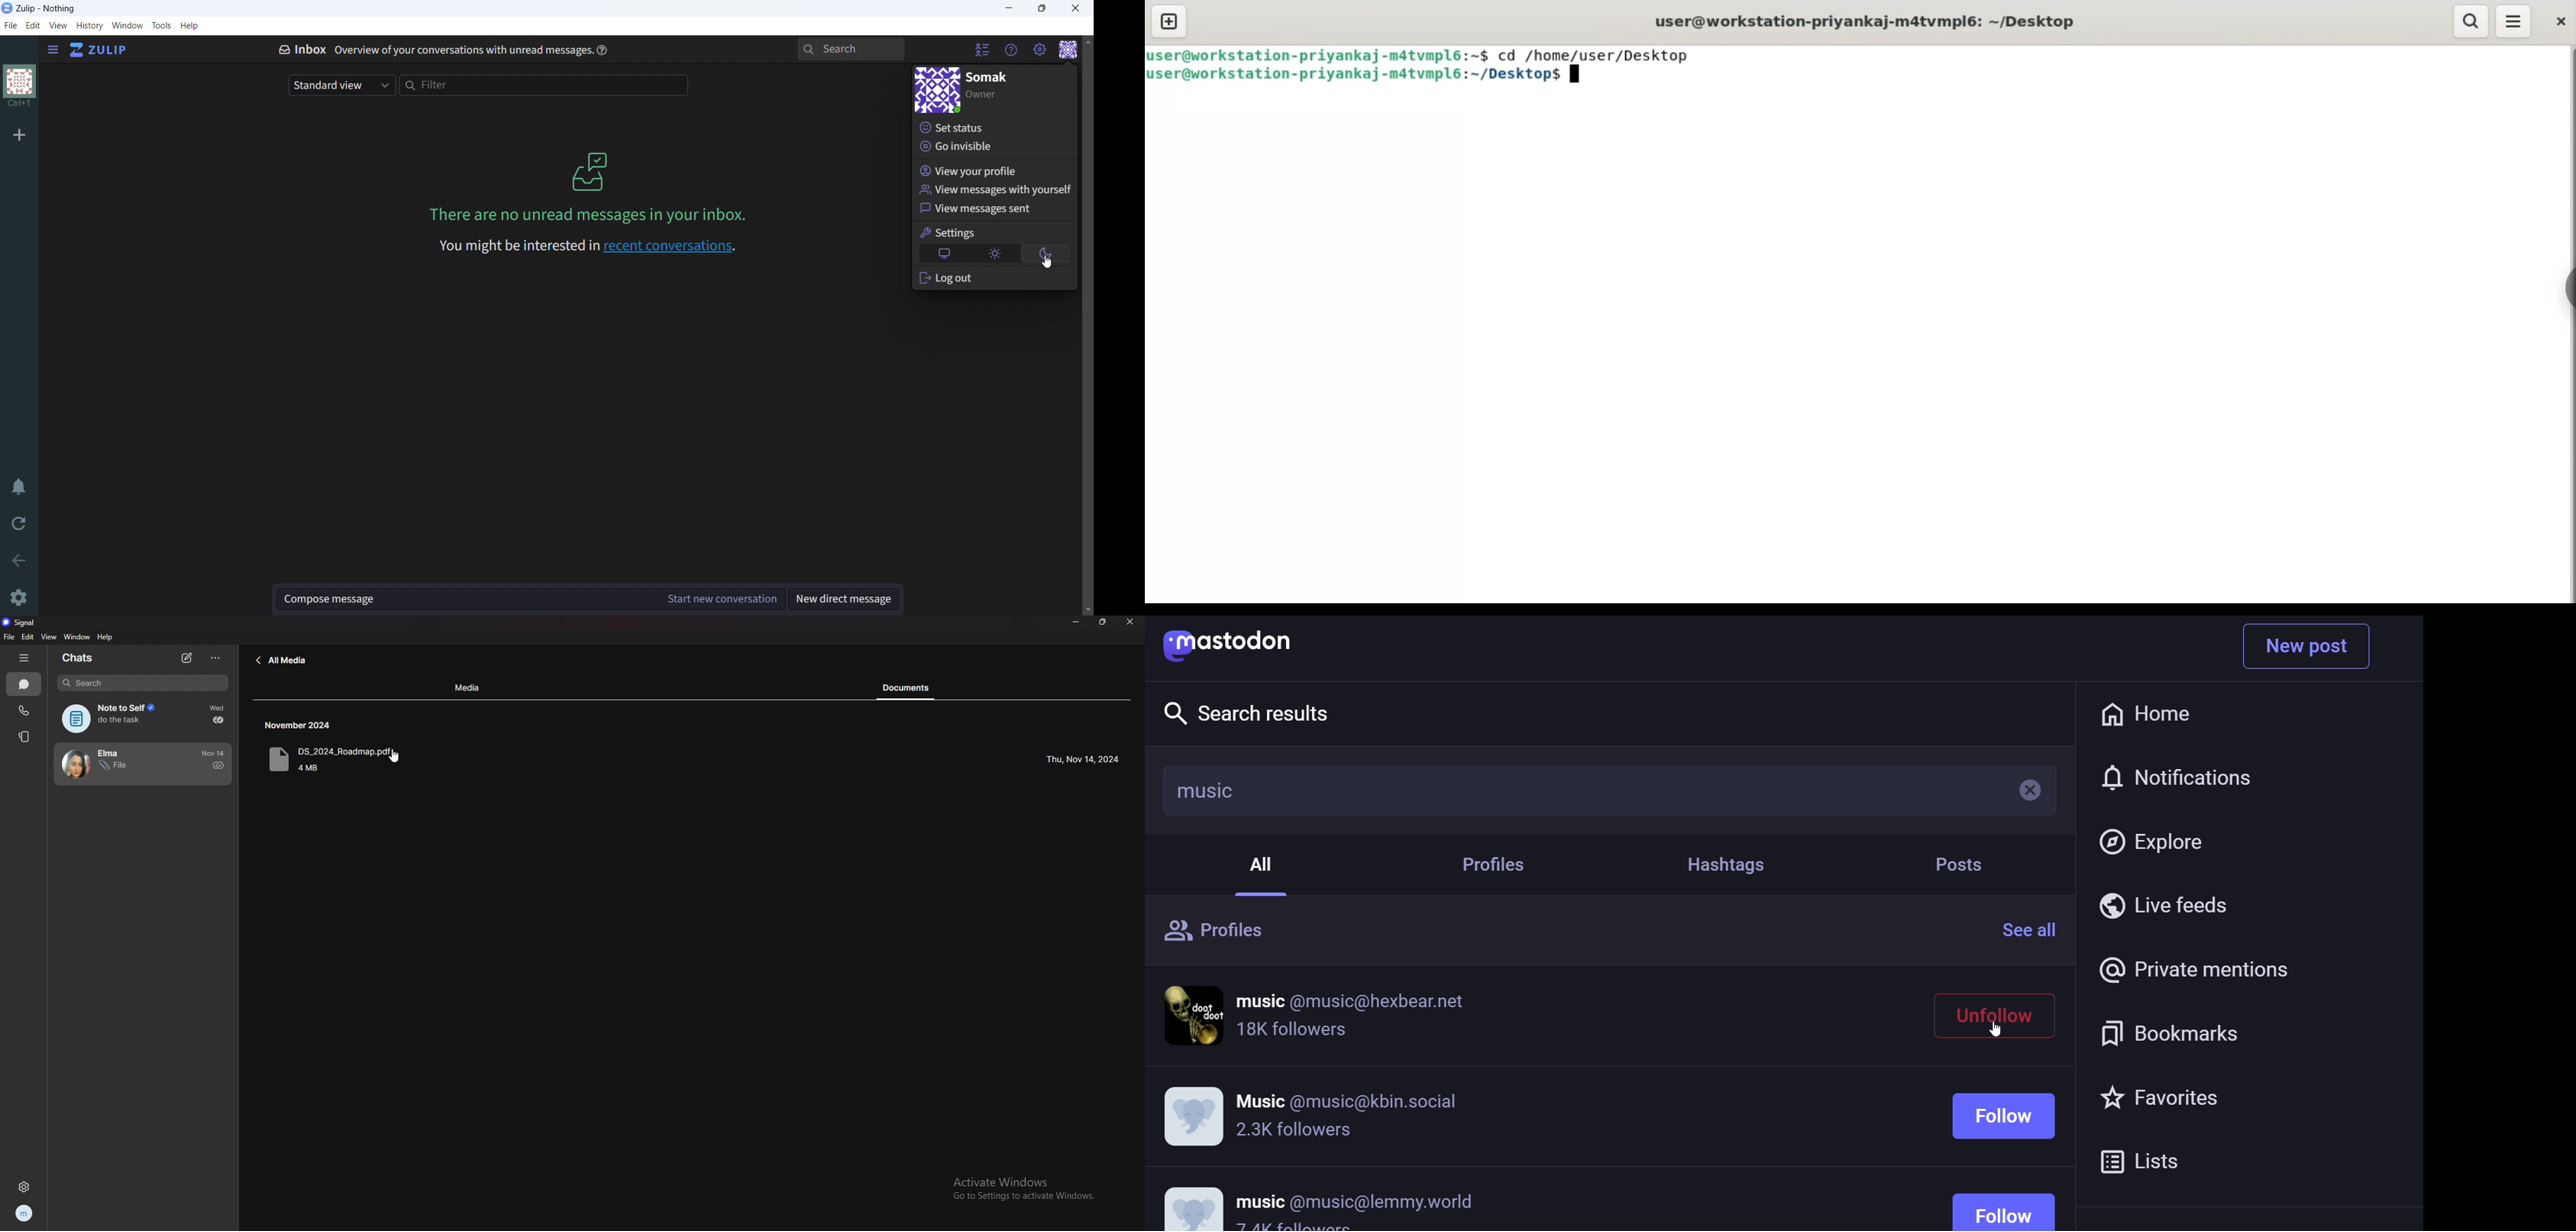 The width and height of the screenshot is (2576, 1232). What do you see at coordinates (11, 26) in the screenshot?
I see `file` at bounding box center [11, 26].